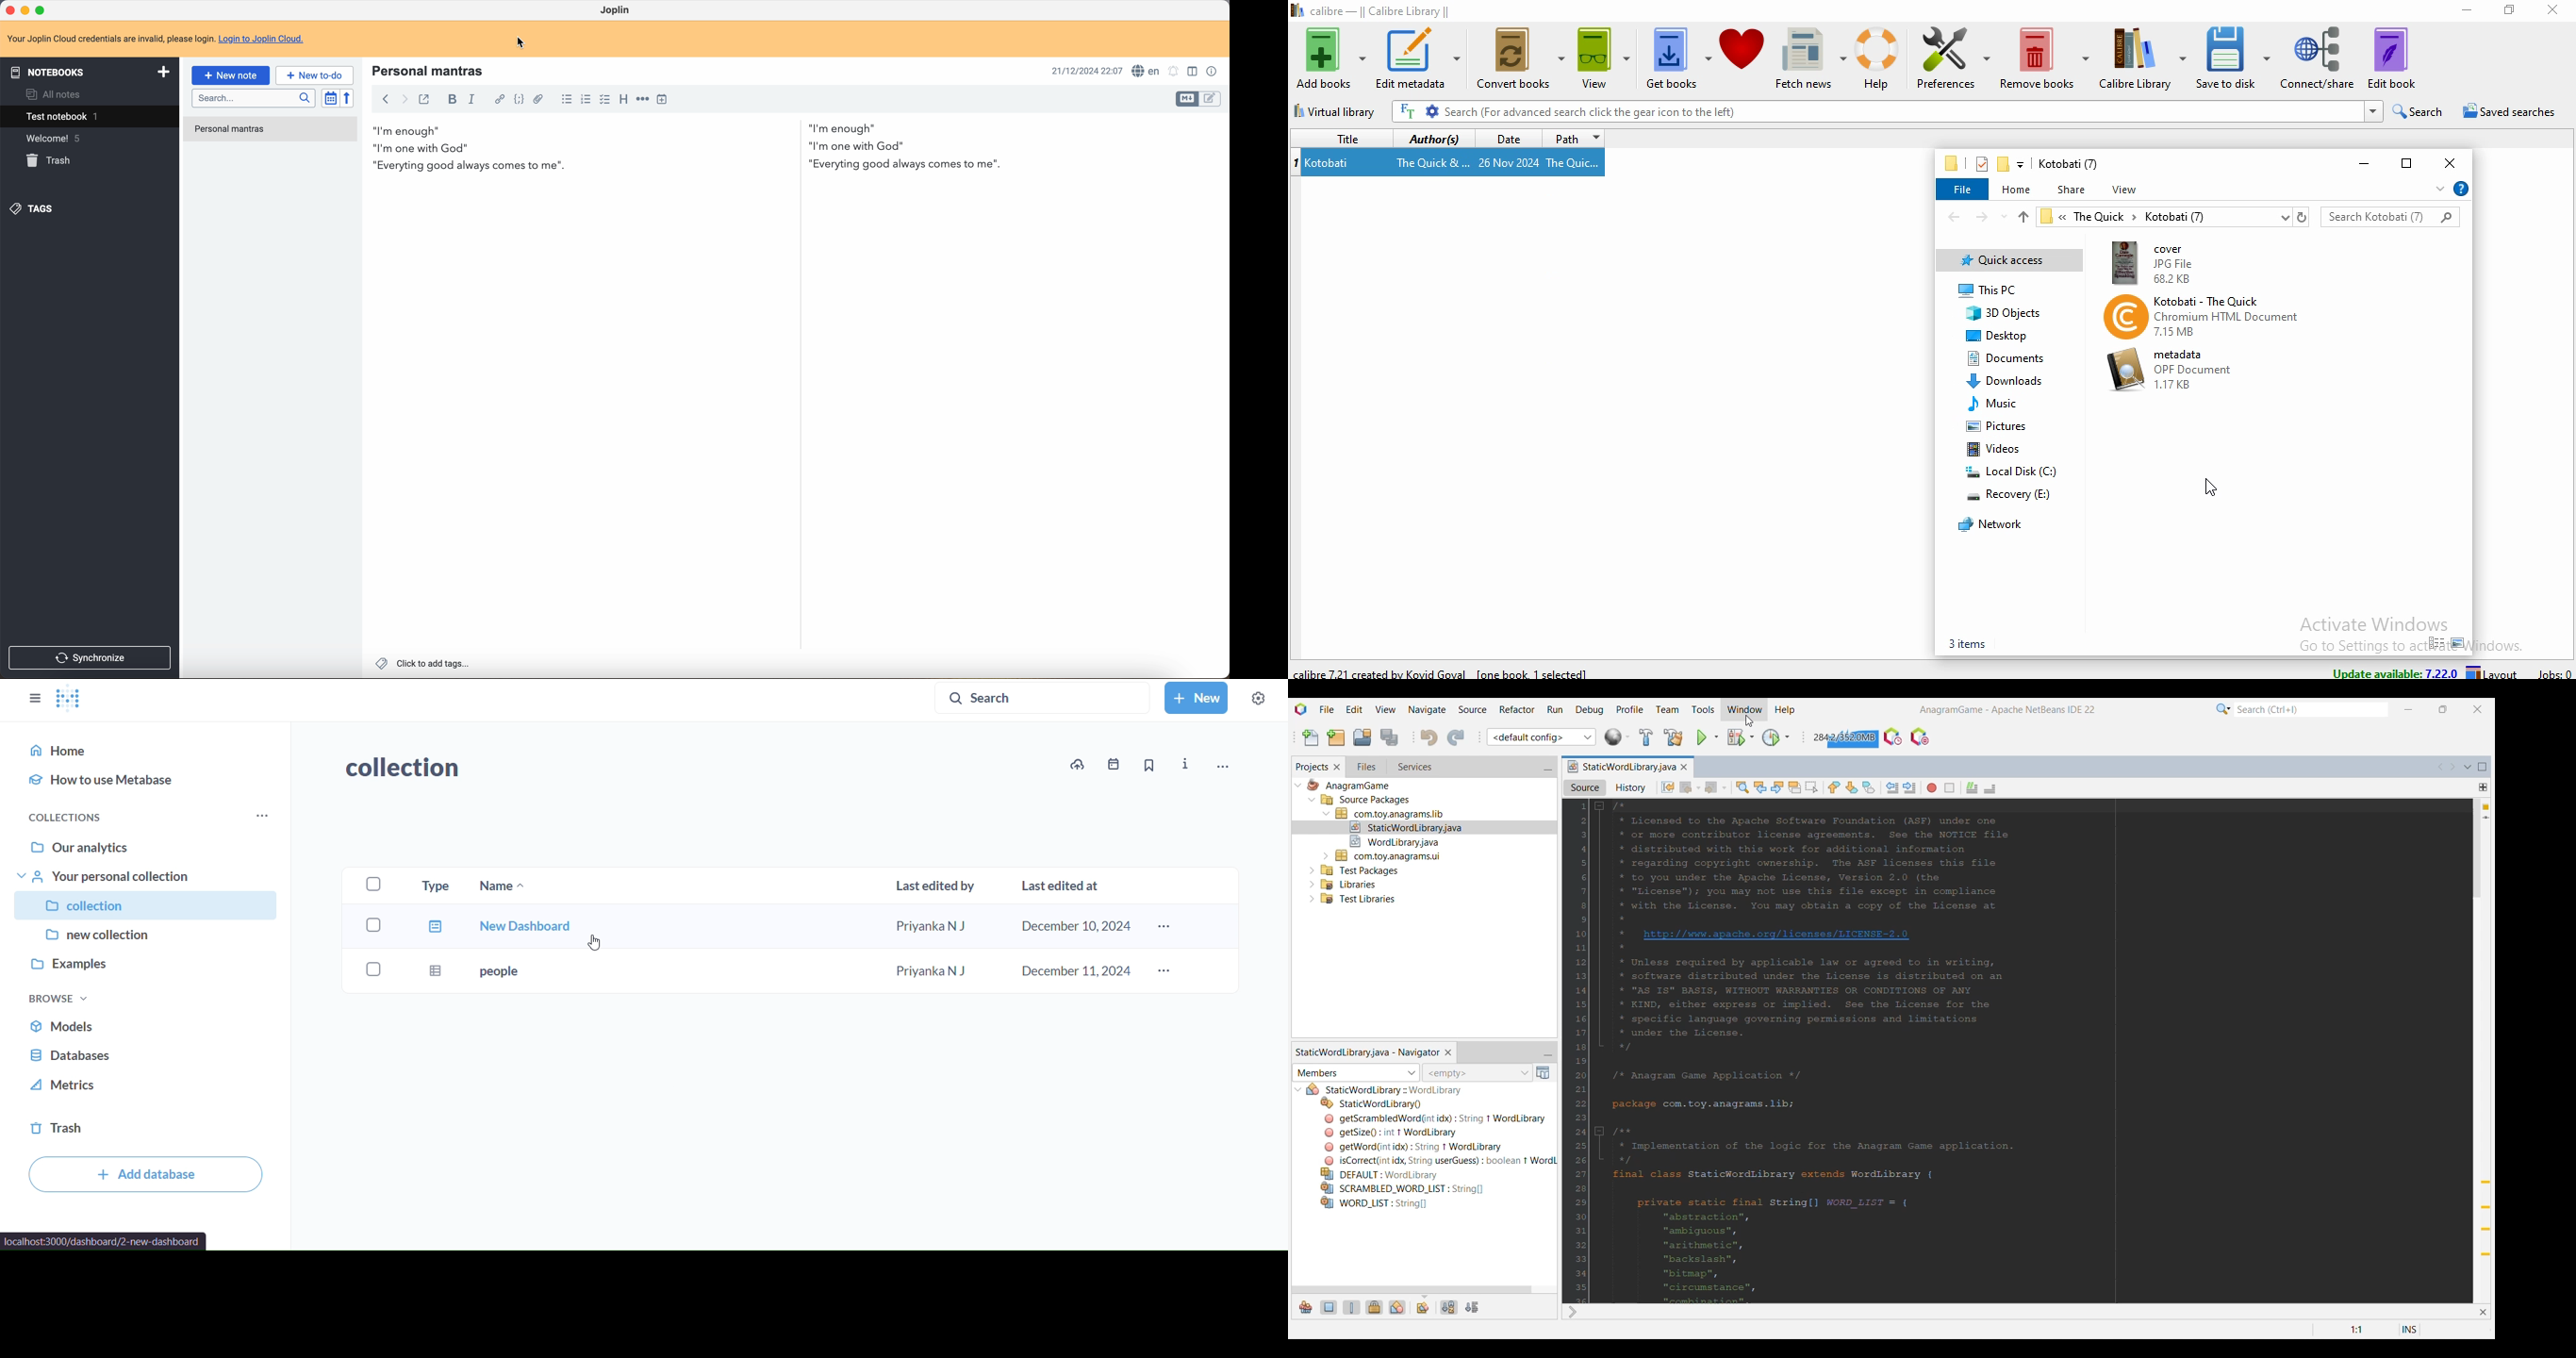  Describe the element at coordinates (2368, 1330) in the screenshot. I see `Double click to go to line or bookmark settings` at that location.